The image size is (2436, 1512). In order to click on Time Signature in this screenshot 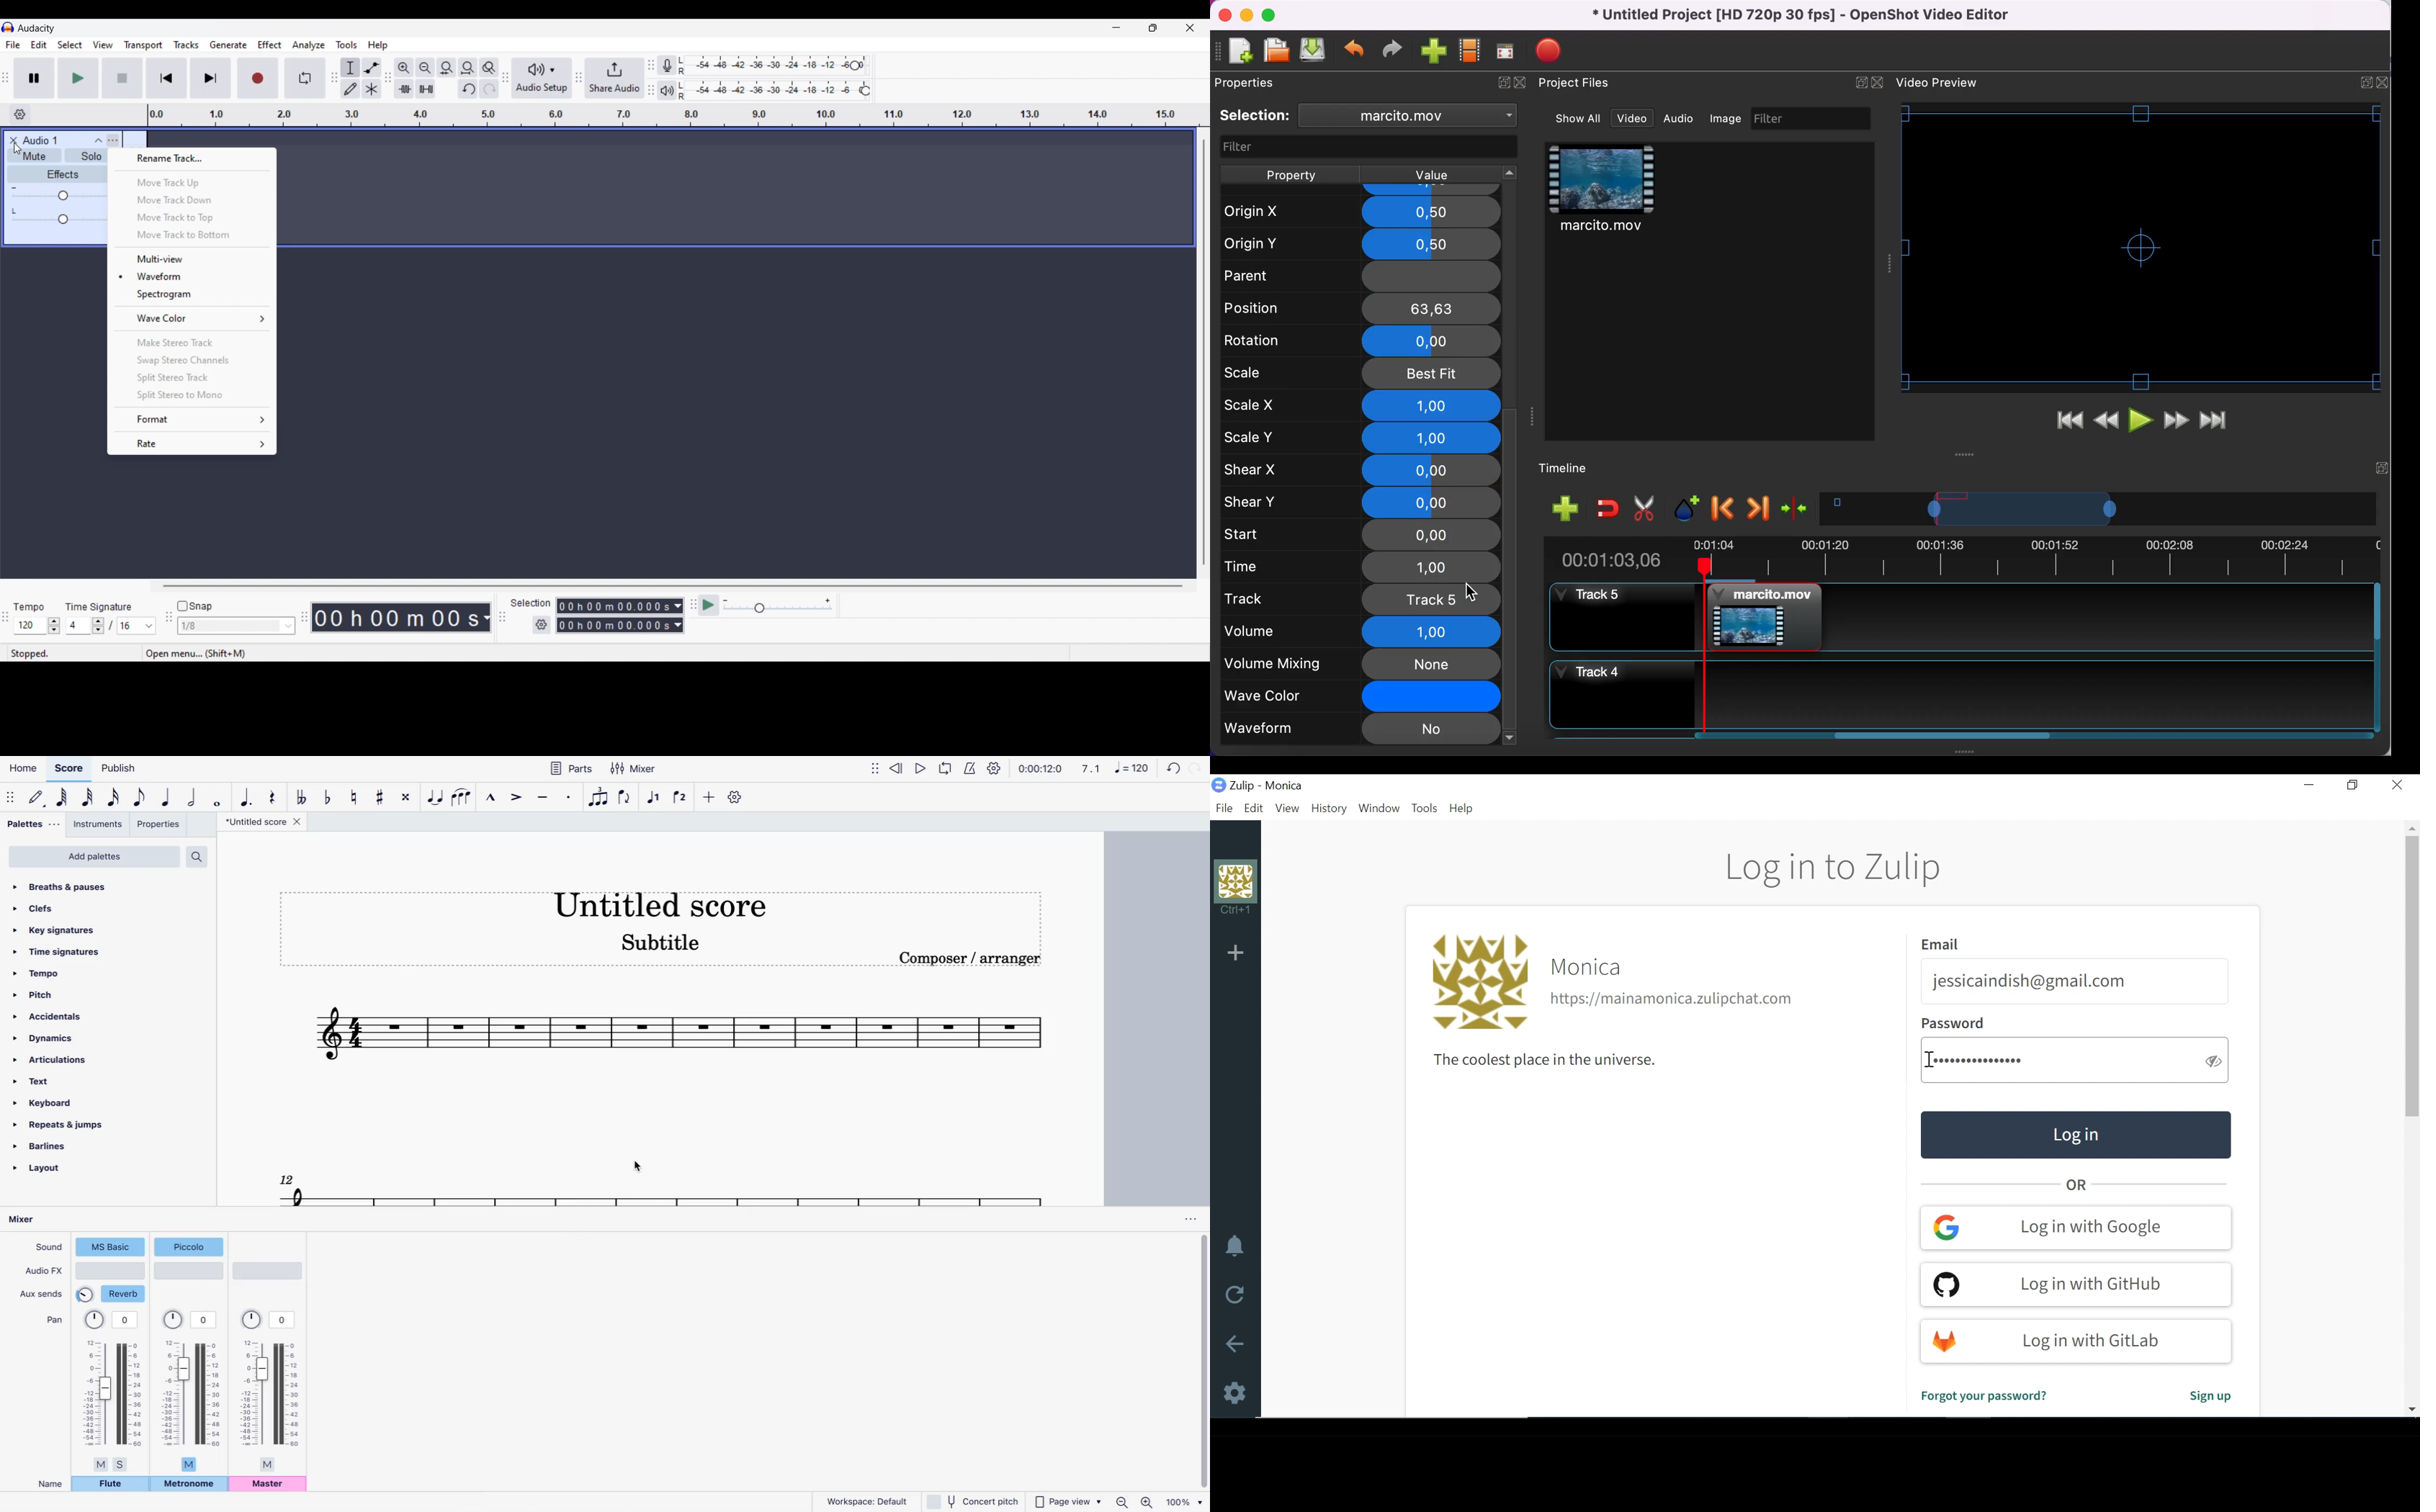, I will do `click(101, 606)`.